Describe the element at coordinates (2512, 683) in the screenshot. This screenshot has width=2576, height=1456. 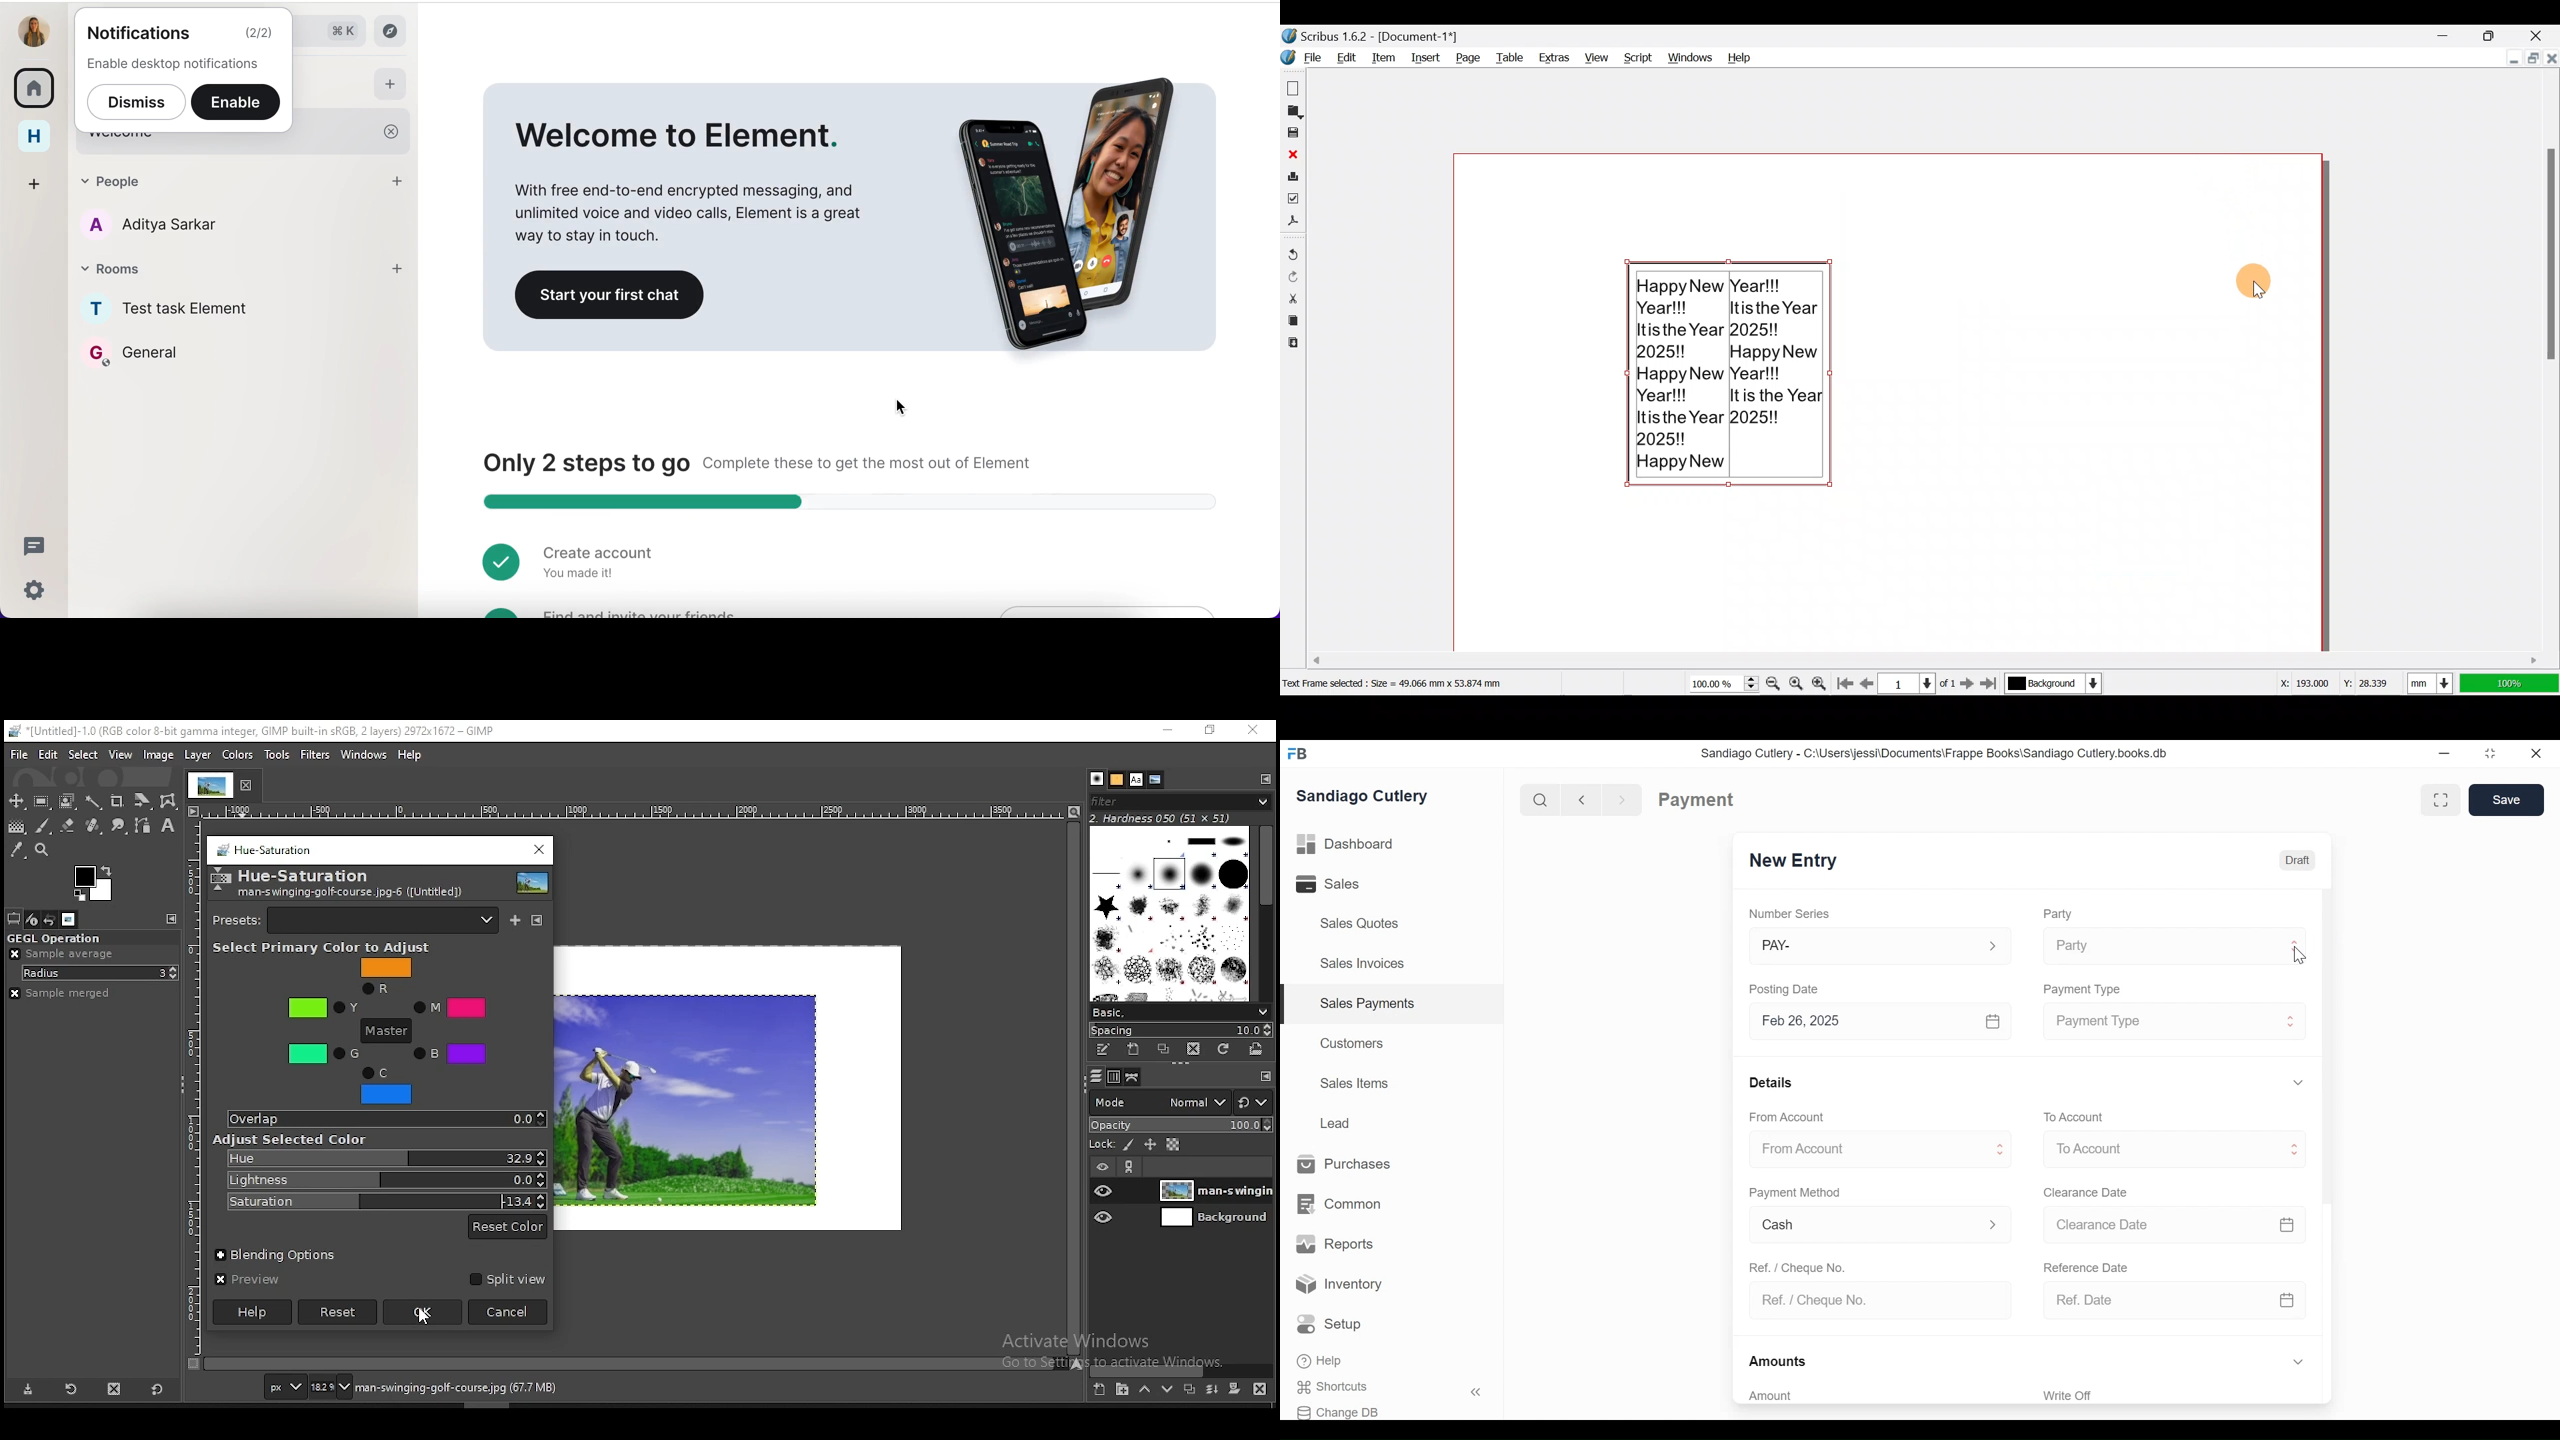
I see `100% zoom ratio` at that location.